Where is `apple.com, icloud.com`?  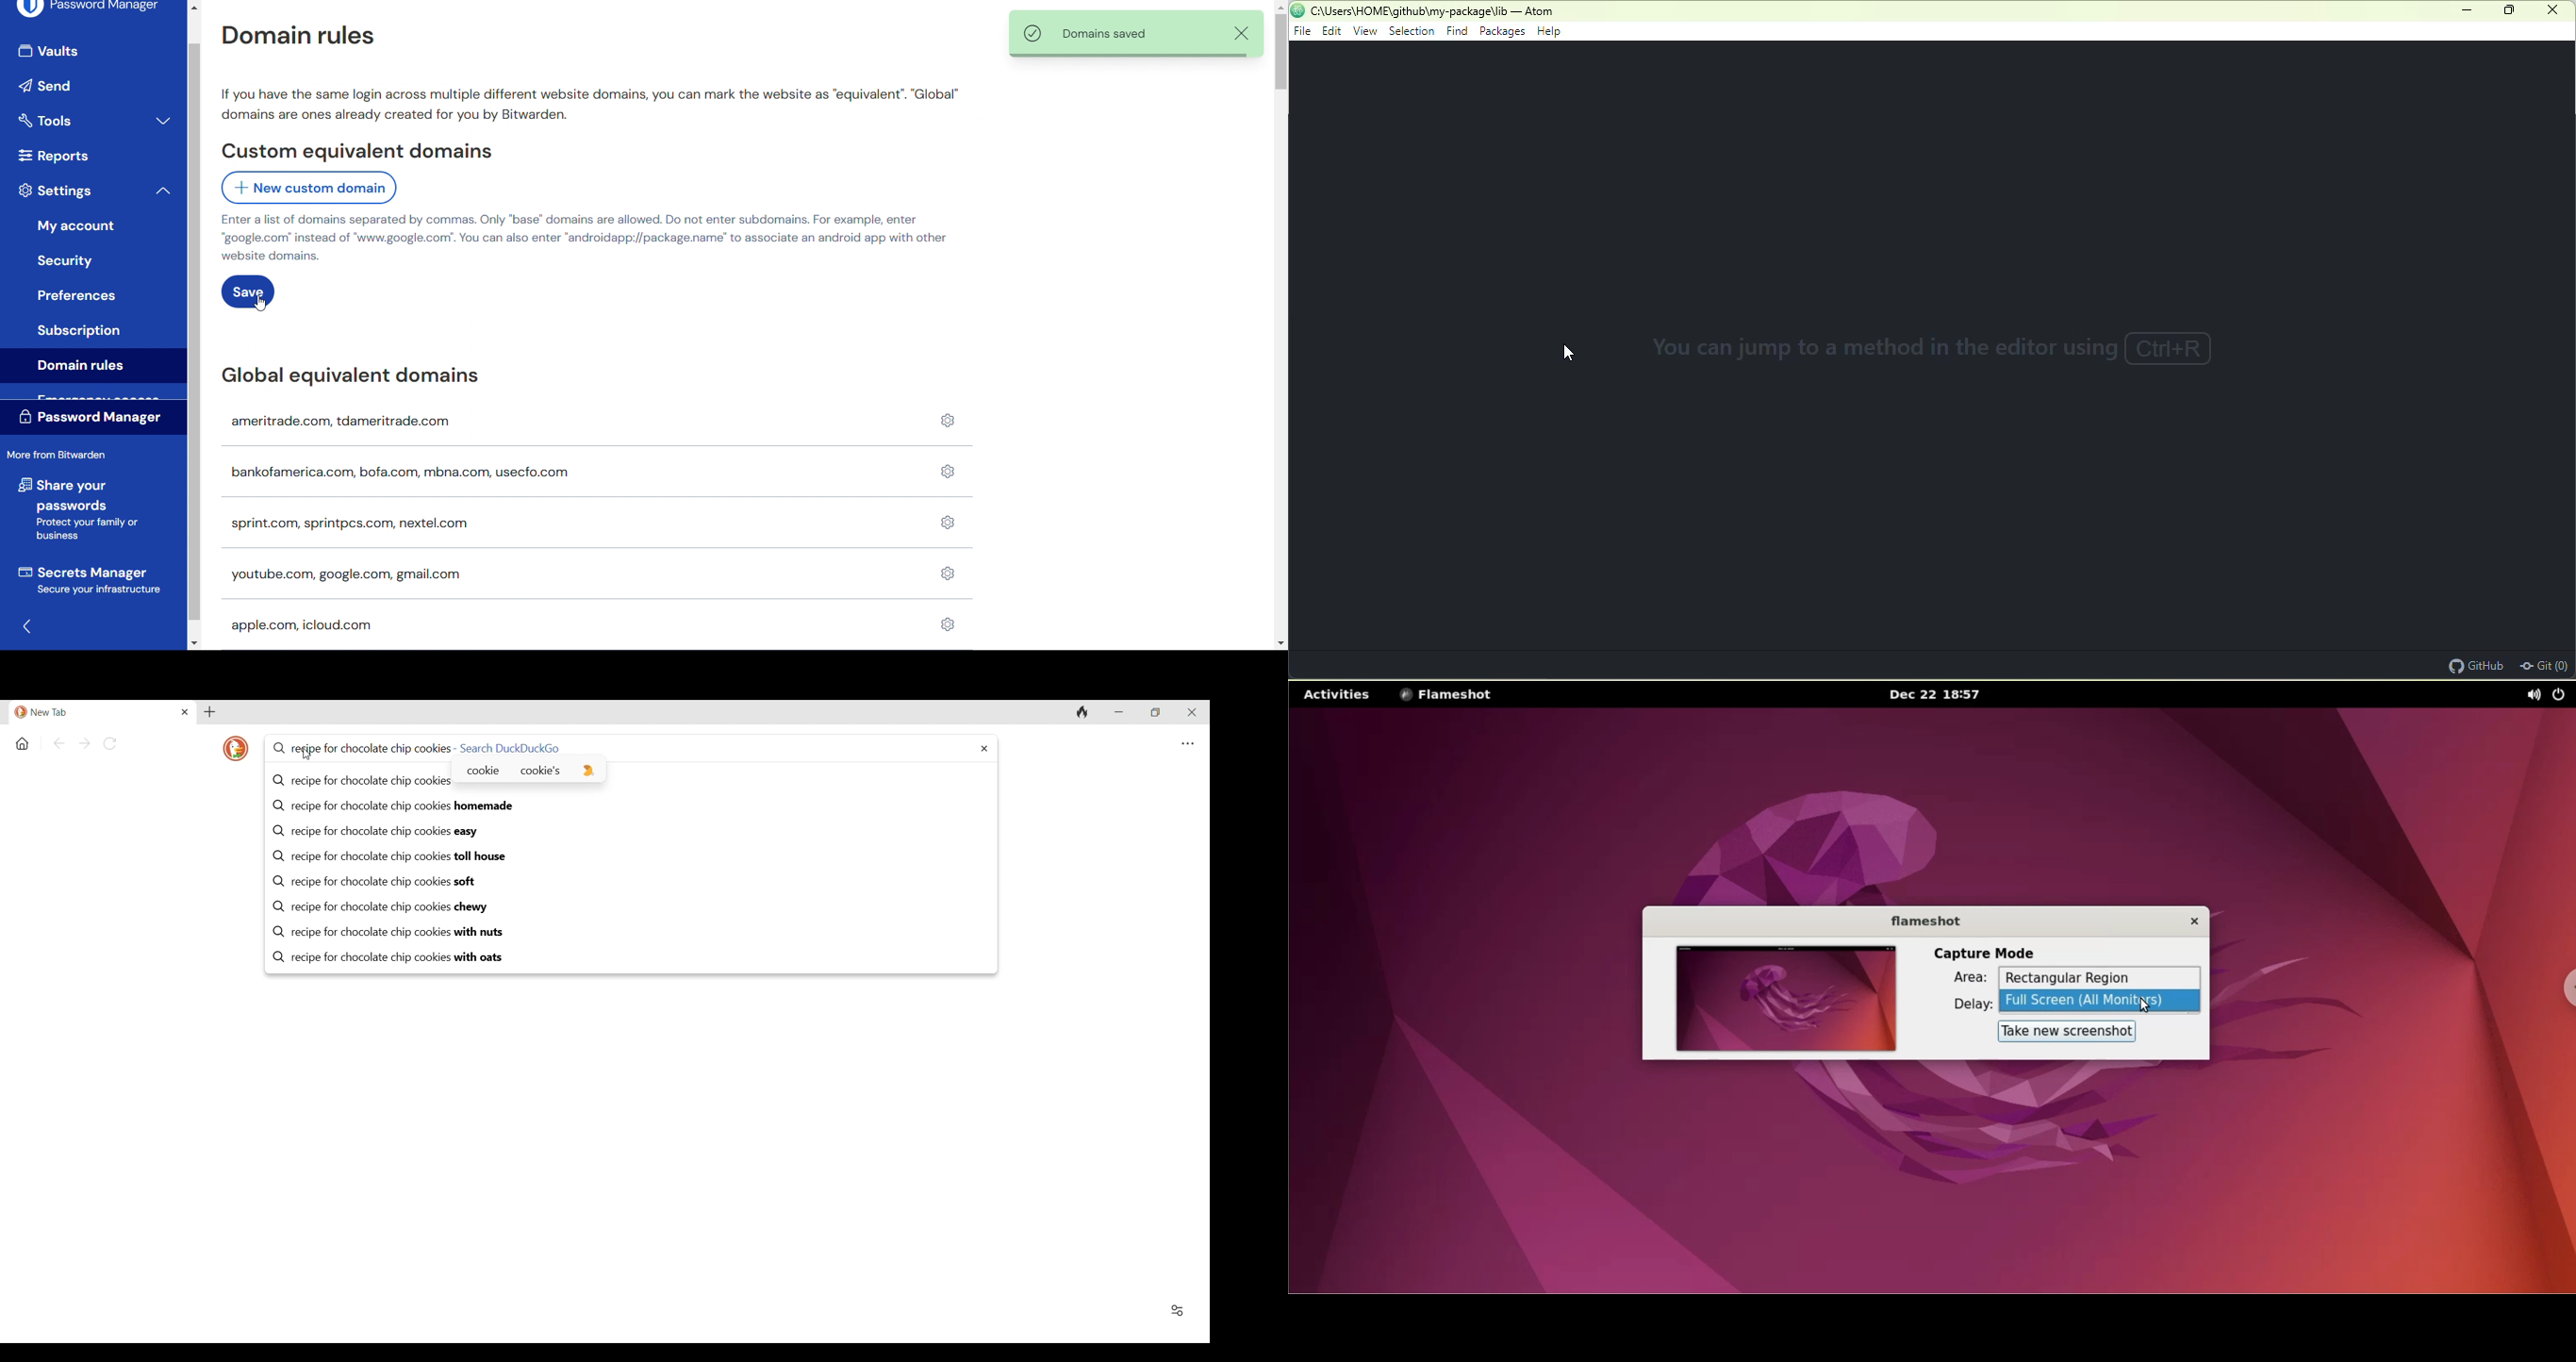 apple.com, icloud.com is located at coordinates (300, 627).